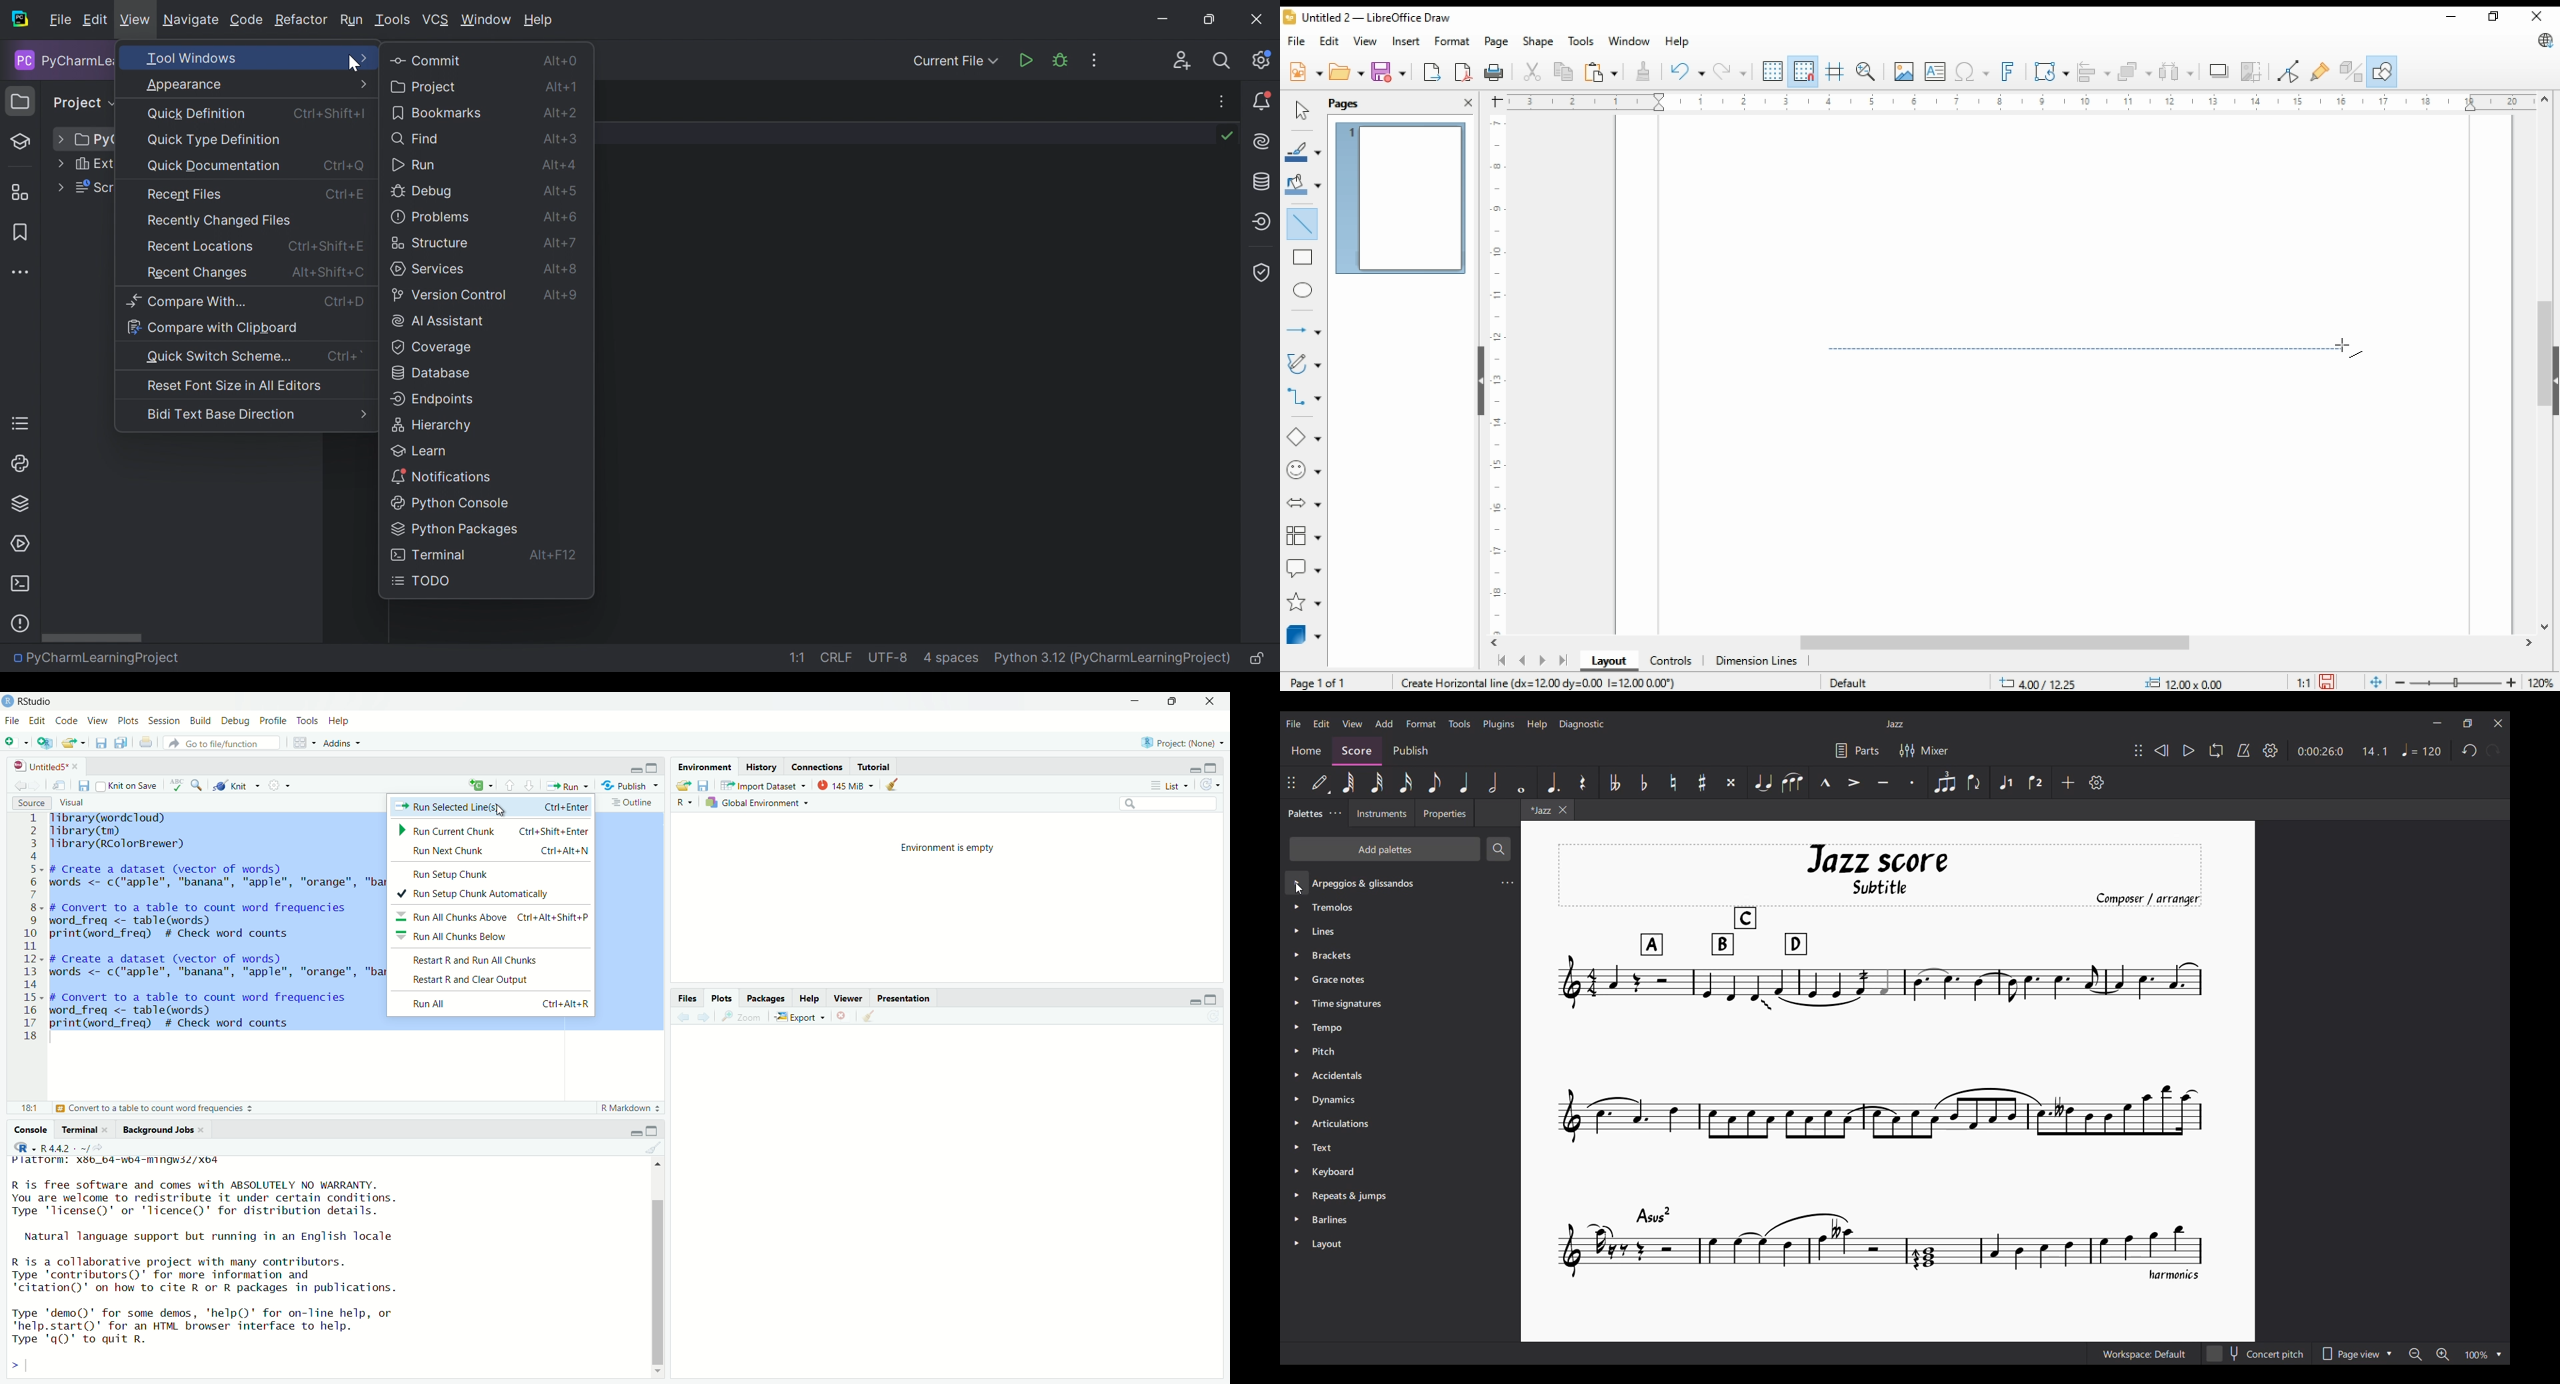 The height and width of the screenshot is (1400, 2576). I want to click on Recently Changed Files, so click(219, 221).